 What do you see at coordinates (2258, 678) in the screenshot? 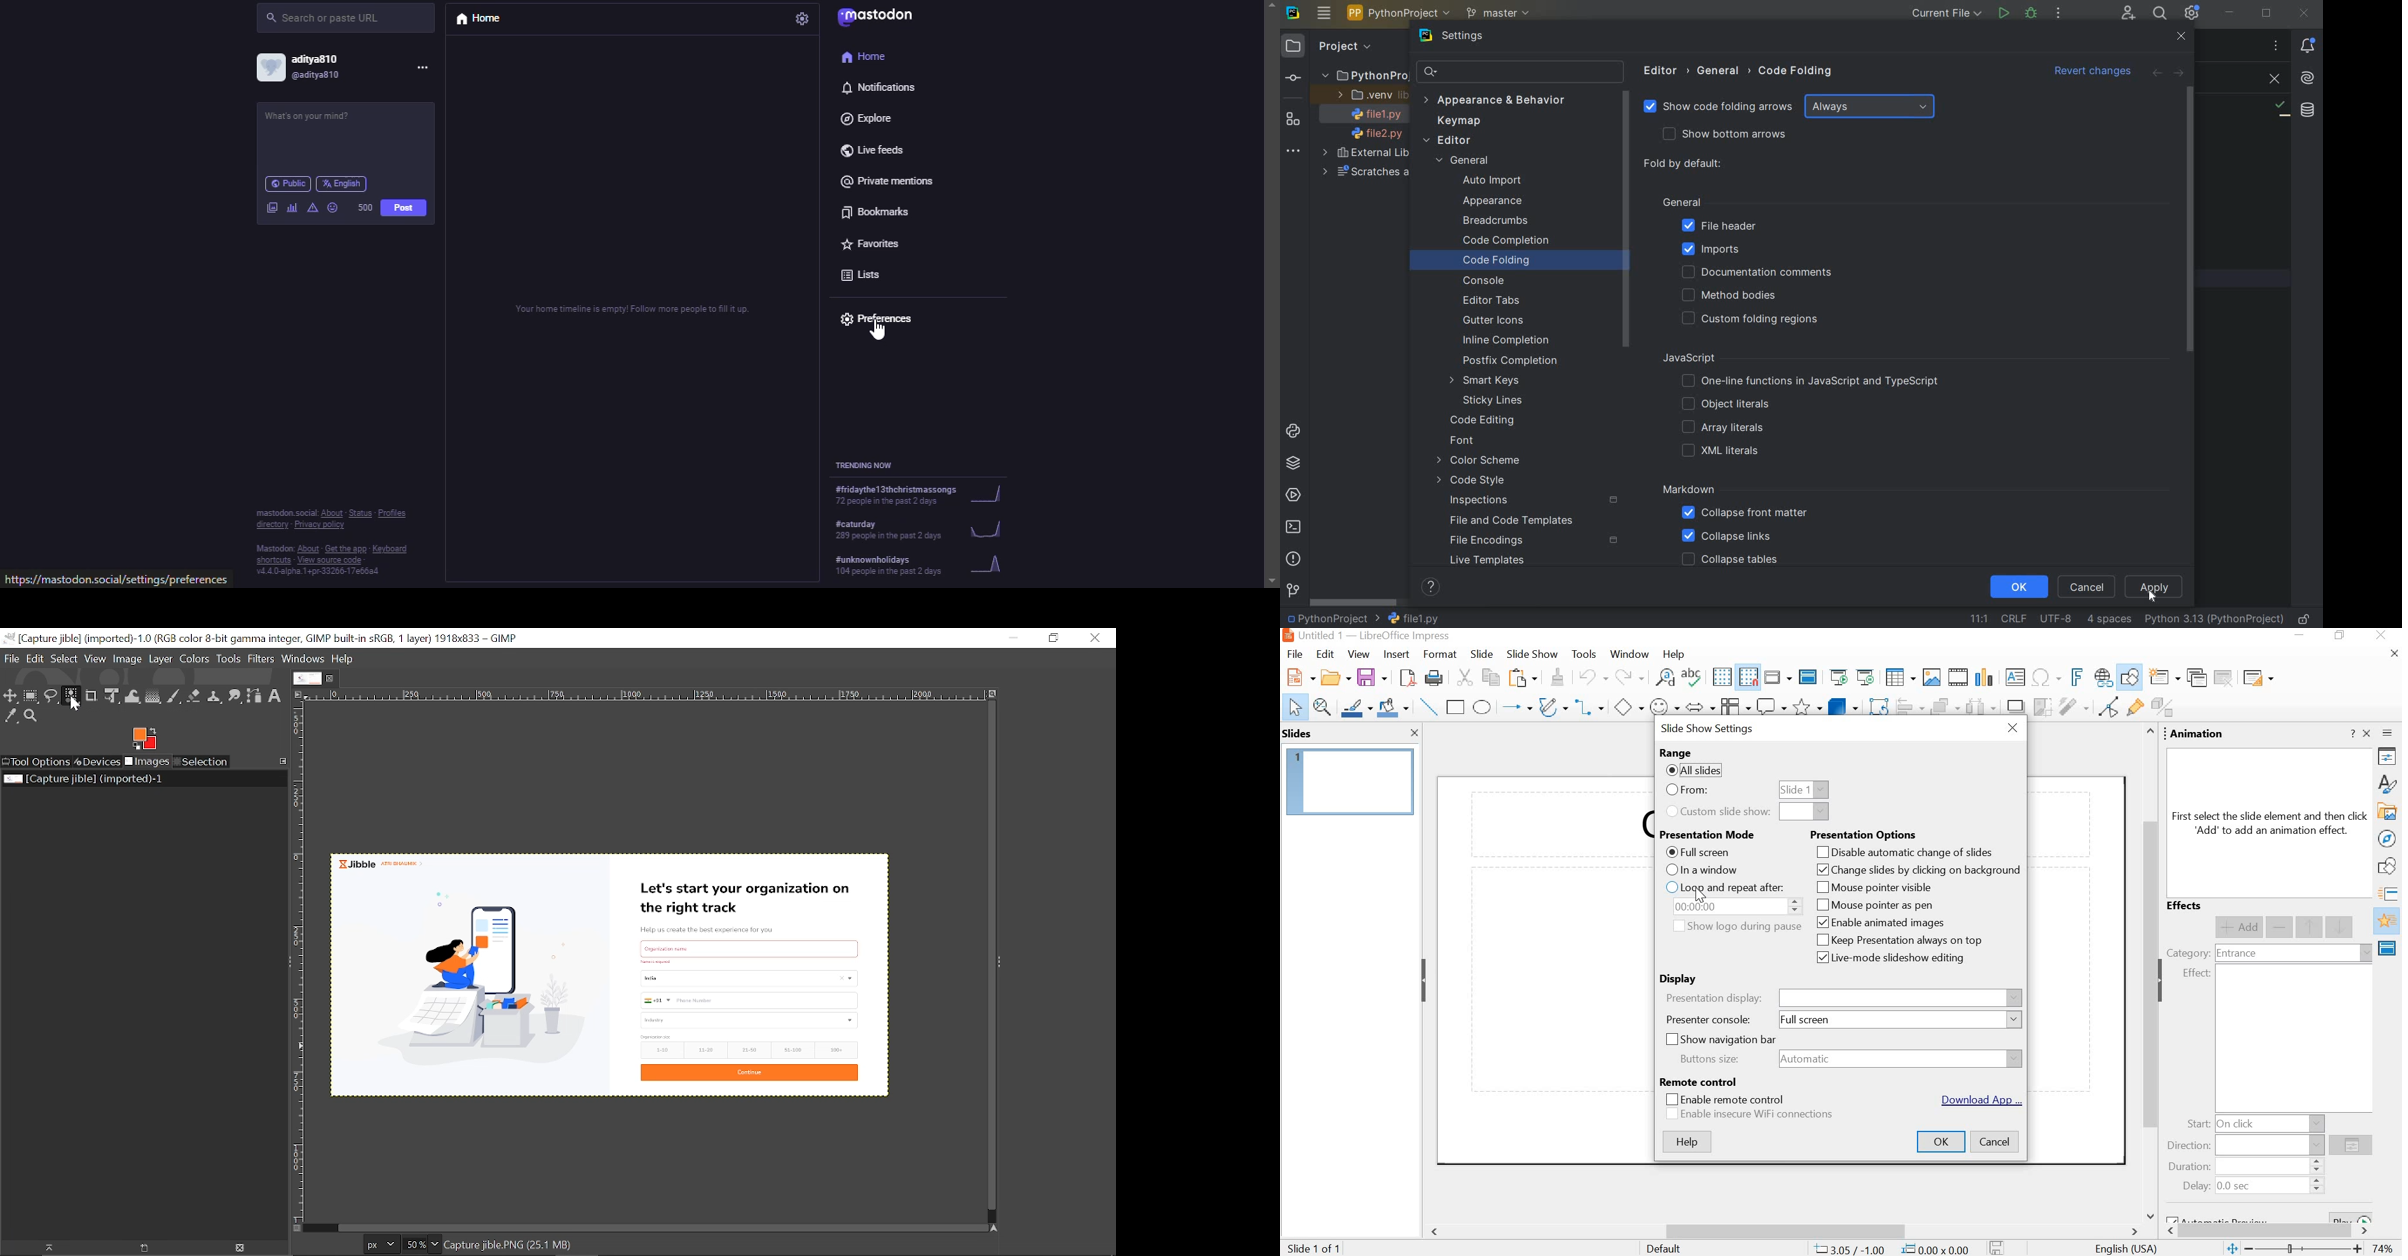
I see `slide layout` at bounding box center [2258, 678].